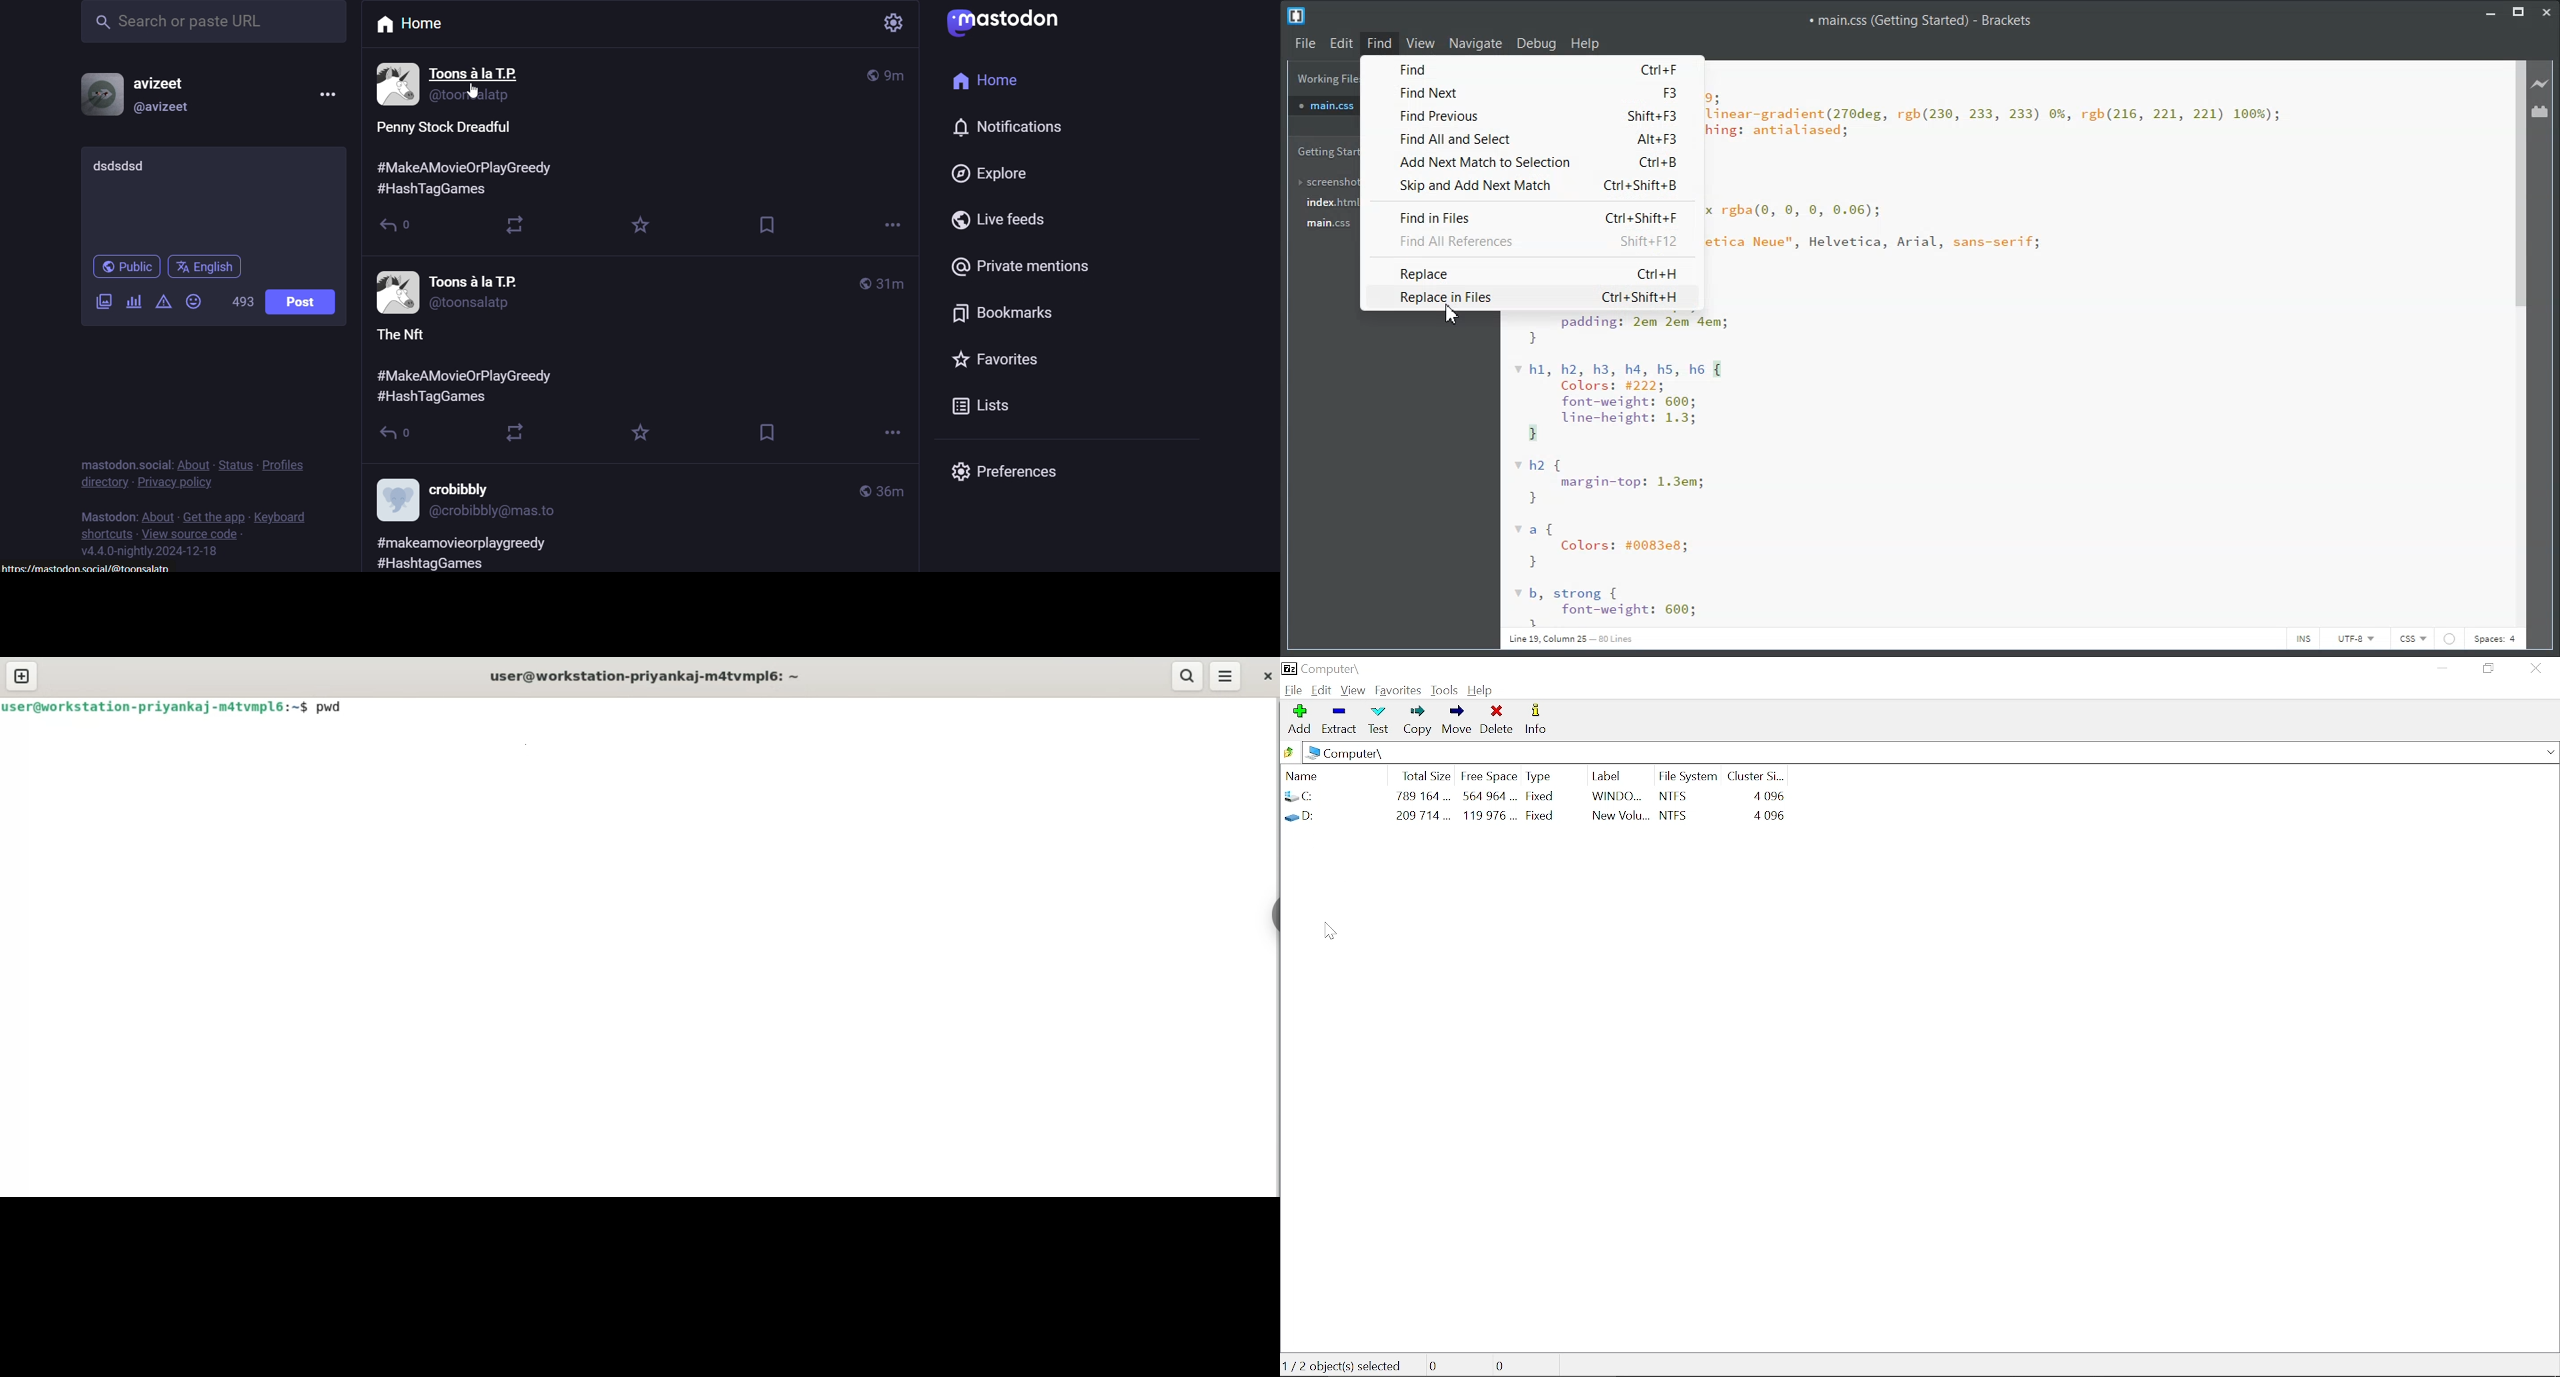 Image resolution: width=2576 pixels, height=1400 pixels. I want to click on test, so click(1378, 719).